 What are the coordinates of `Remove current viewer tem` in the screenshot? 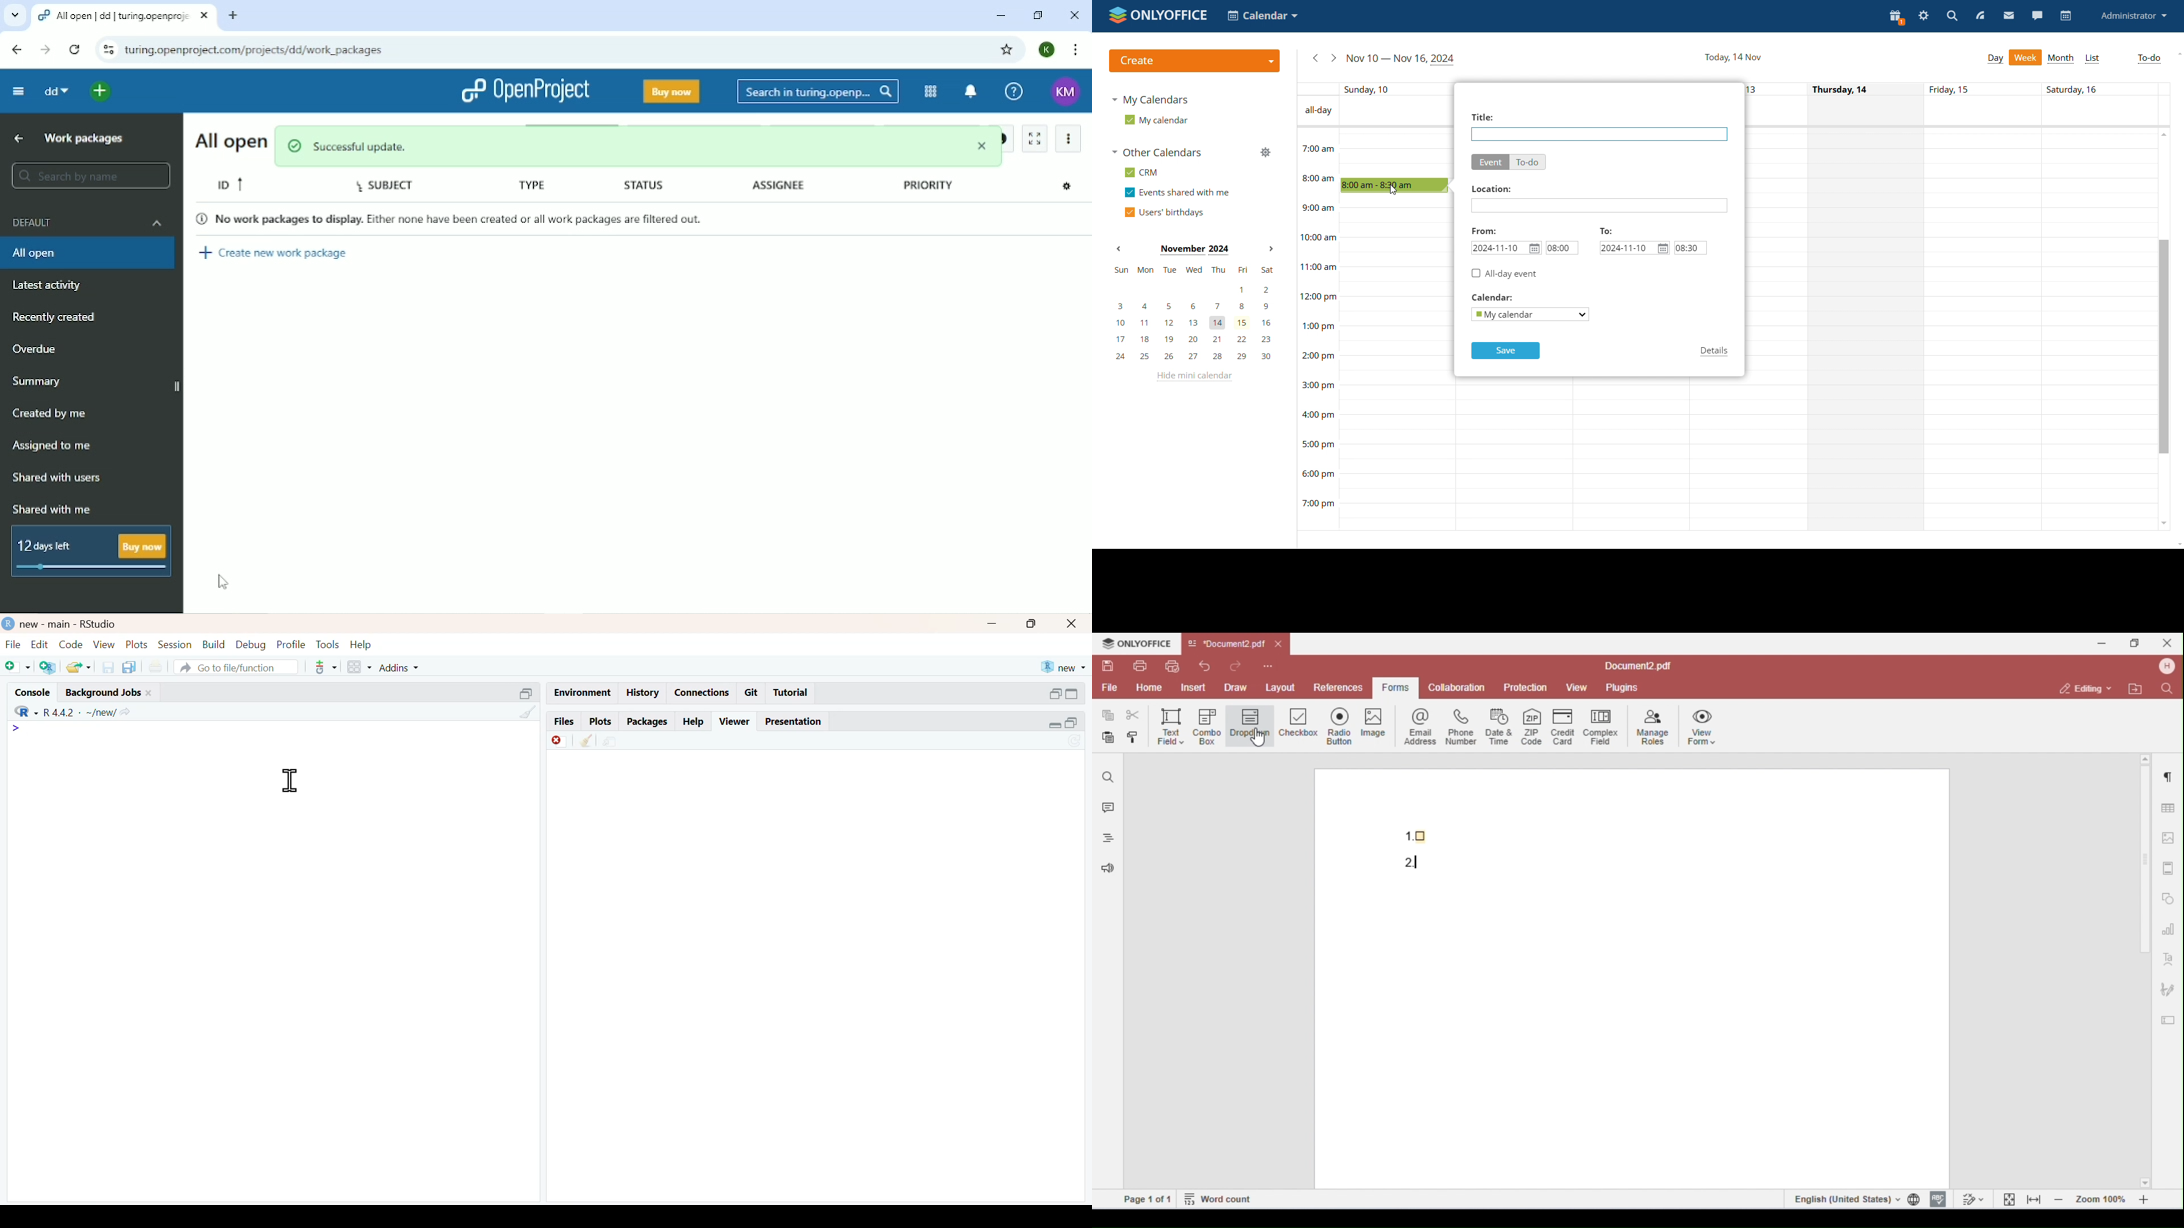 It's located at (551, 740).